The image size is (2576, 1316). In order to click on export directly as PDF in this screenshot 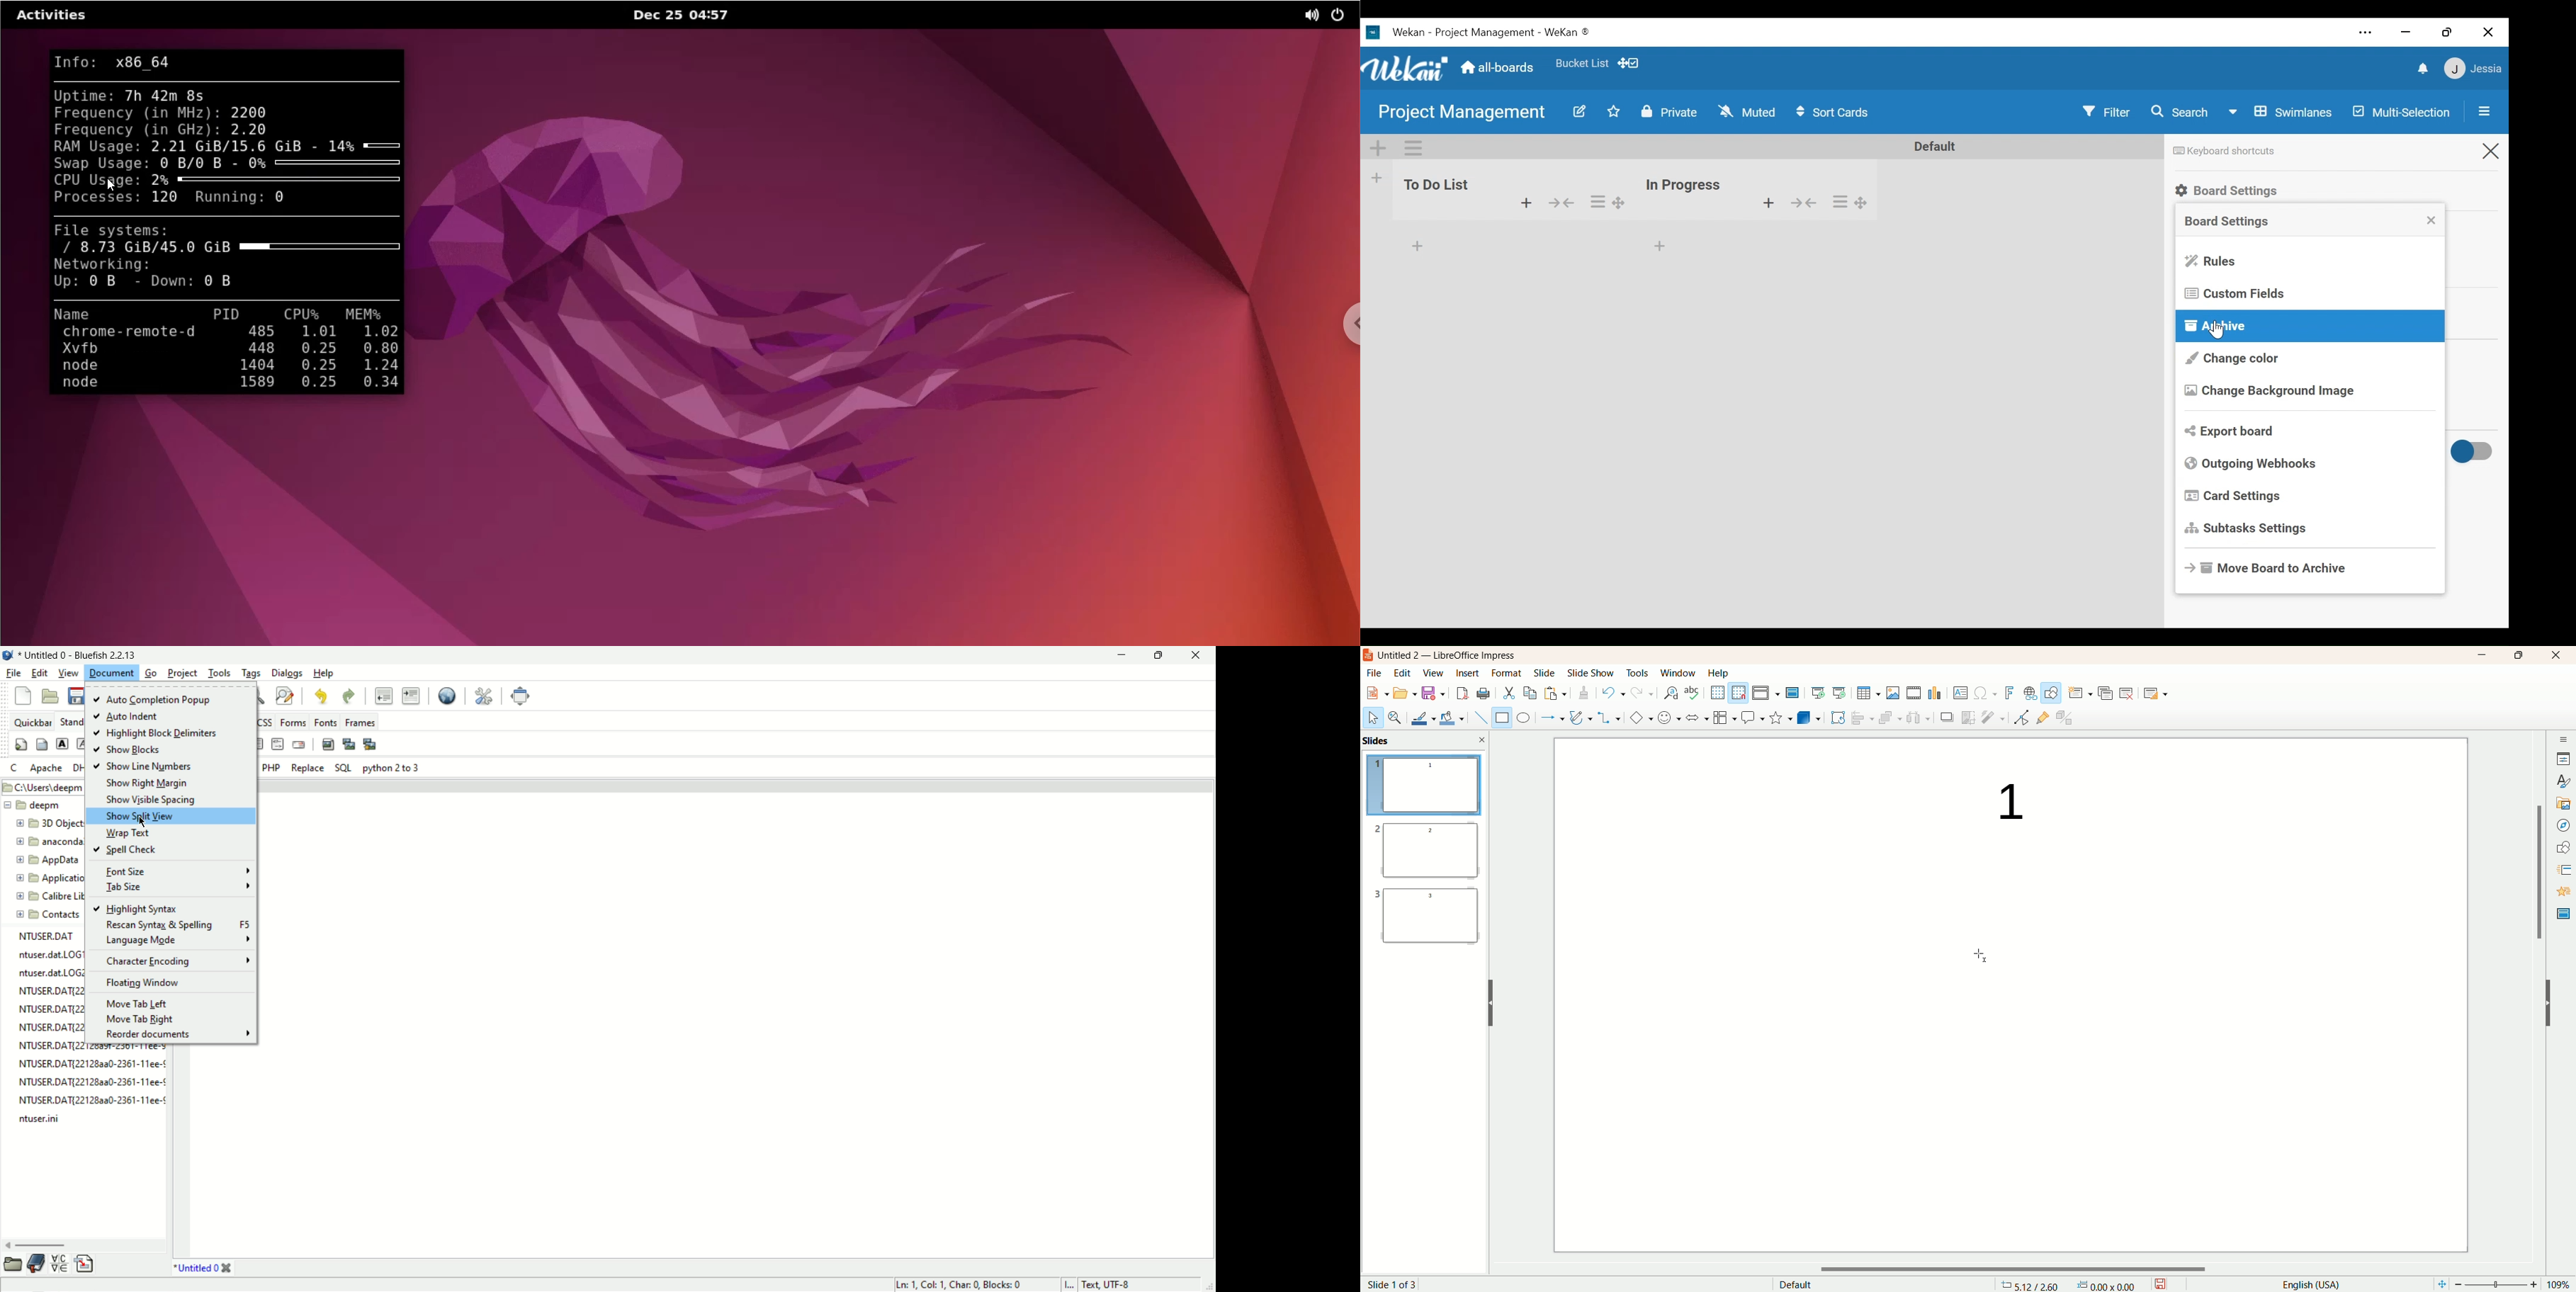, I will do `click(1461, 694)`.